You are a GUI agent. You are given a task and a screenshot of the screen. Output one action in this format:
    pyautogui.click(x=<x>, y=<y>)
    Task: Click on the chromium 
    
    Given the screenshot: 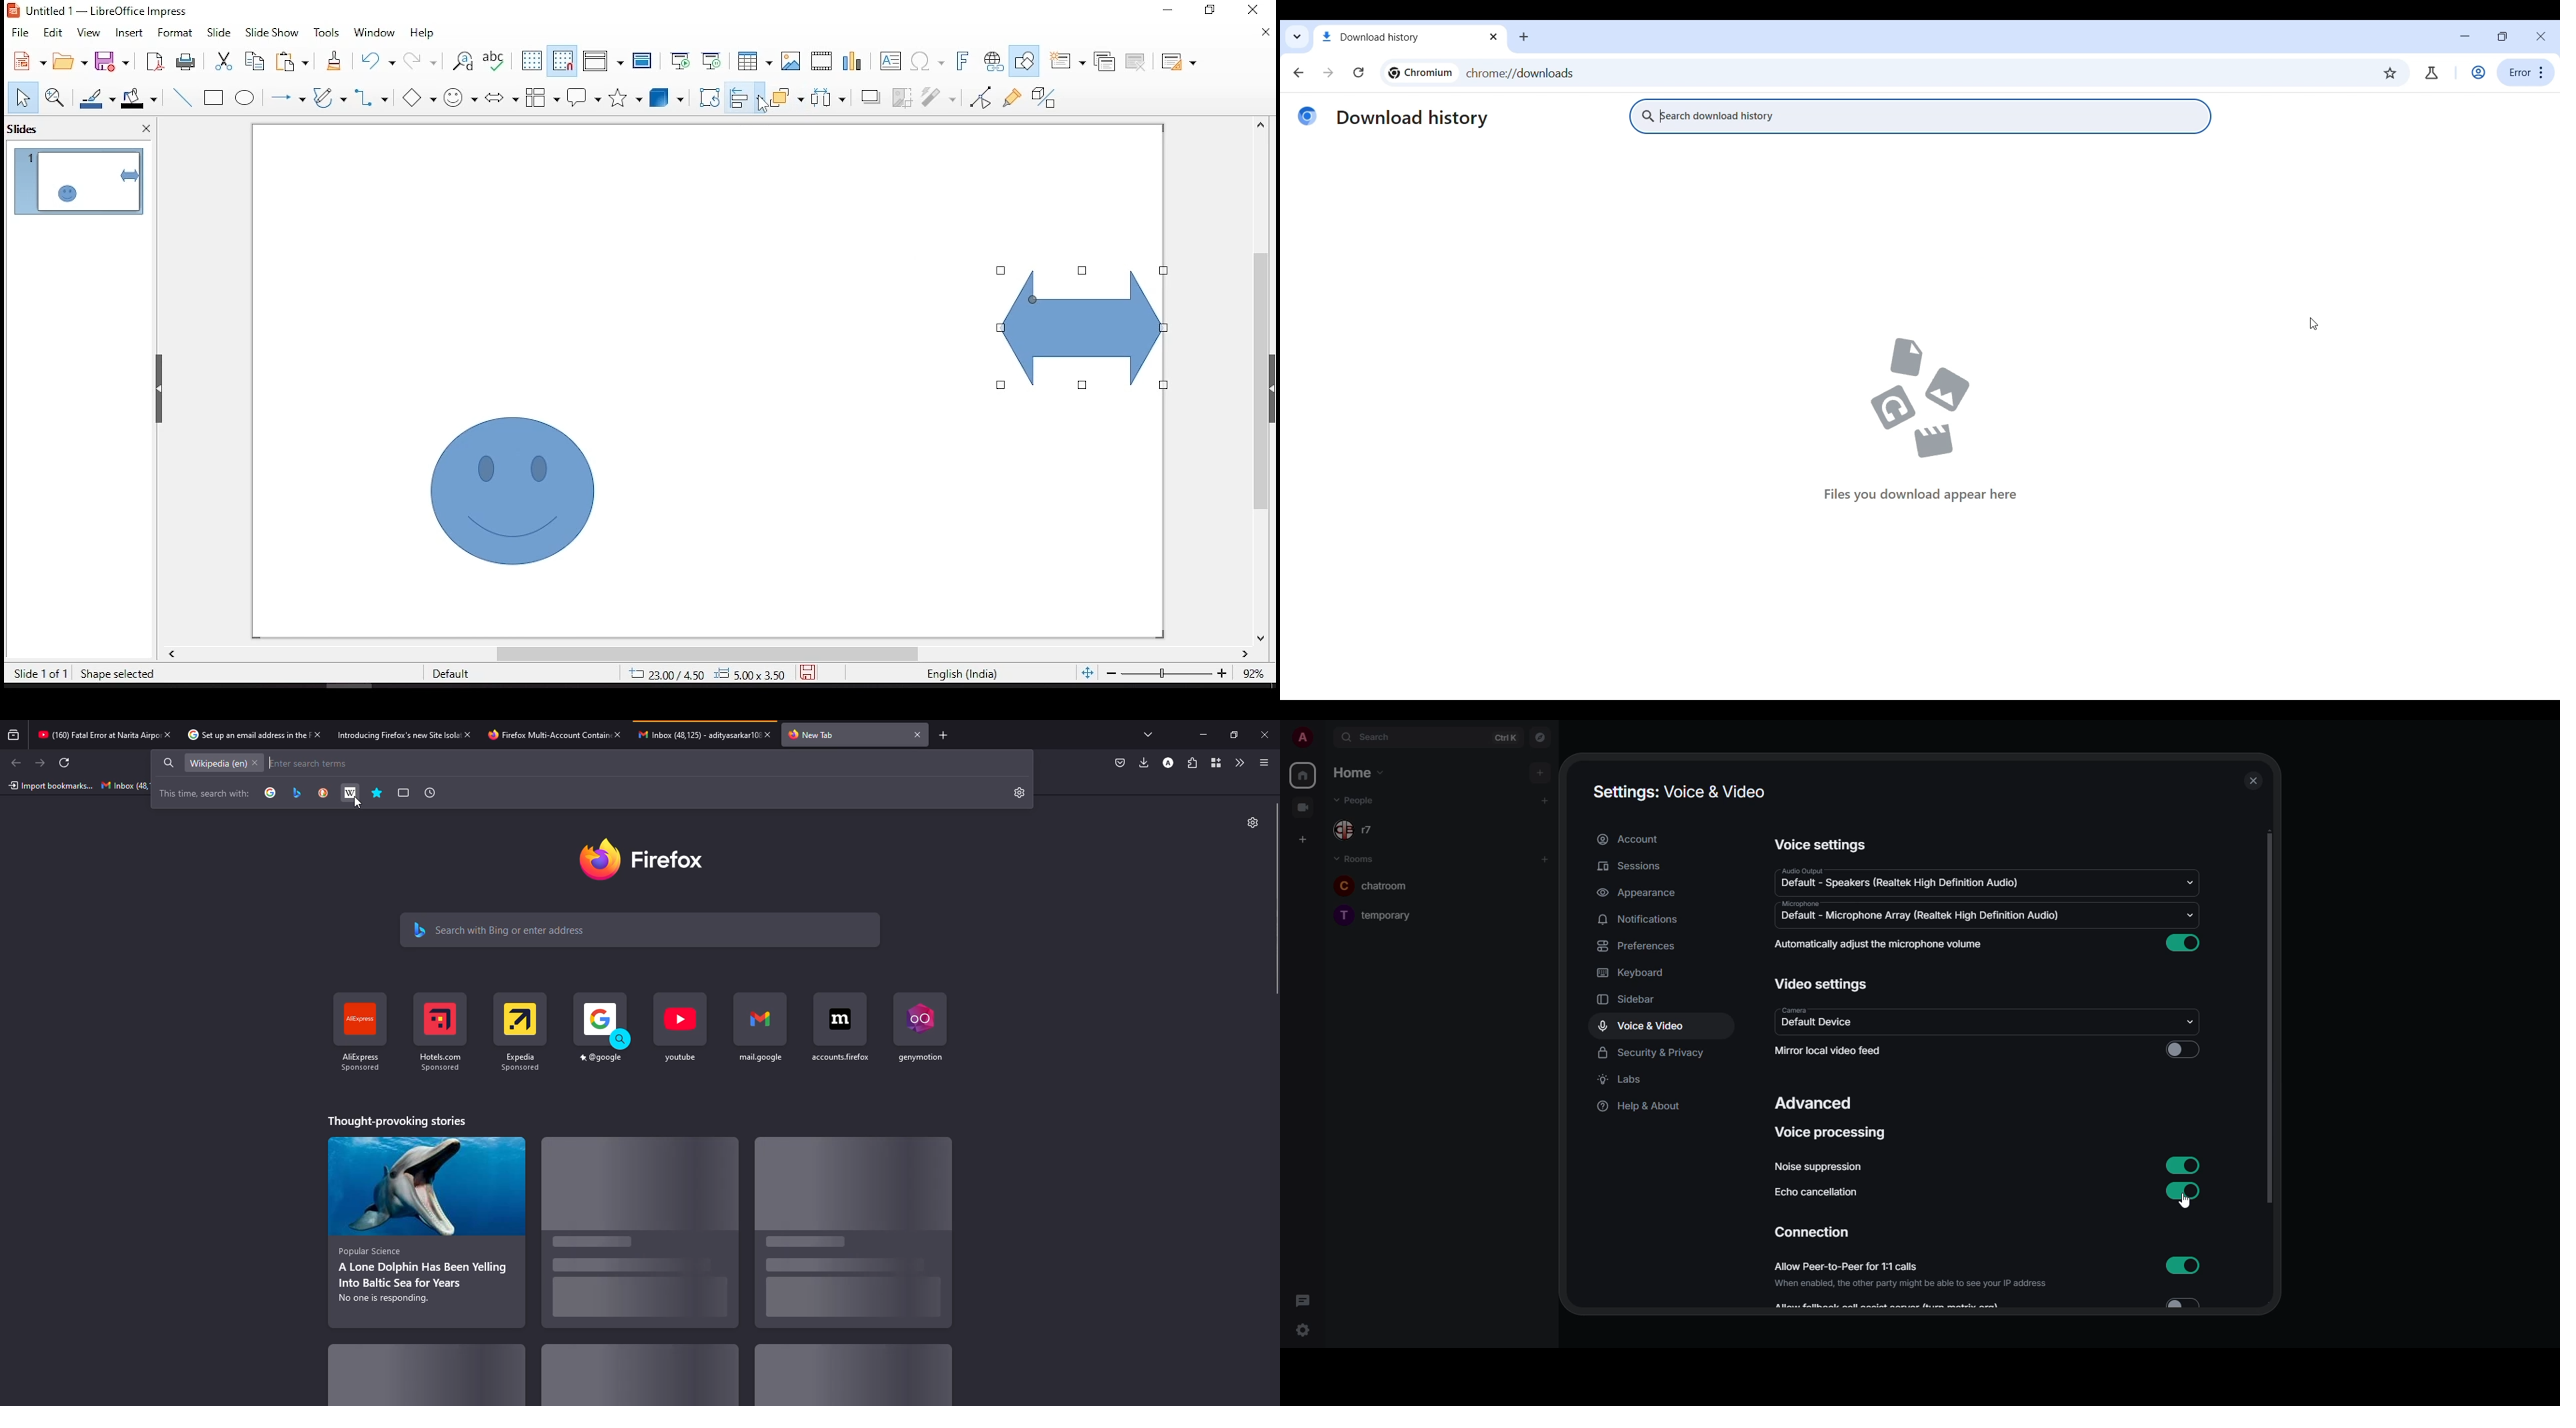 What is the action you would take?
    pyautogui.click(x=1421, y=73)
    